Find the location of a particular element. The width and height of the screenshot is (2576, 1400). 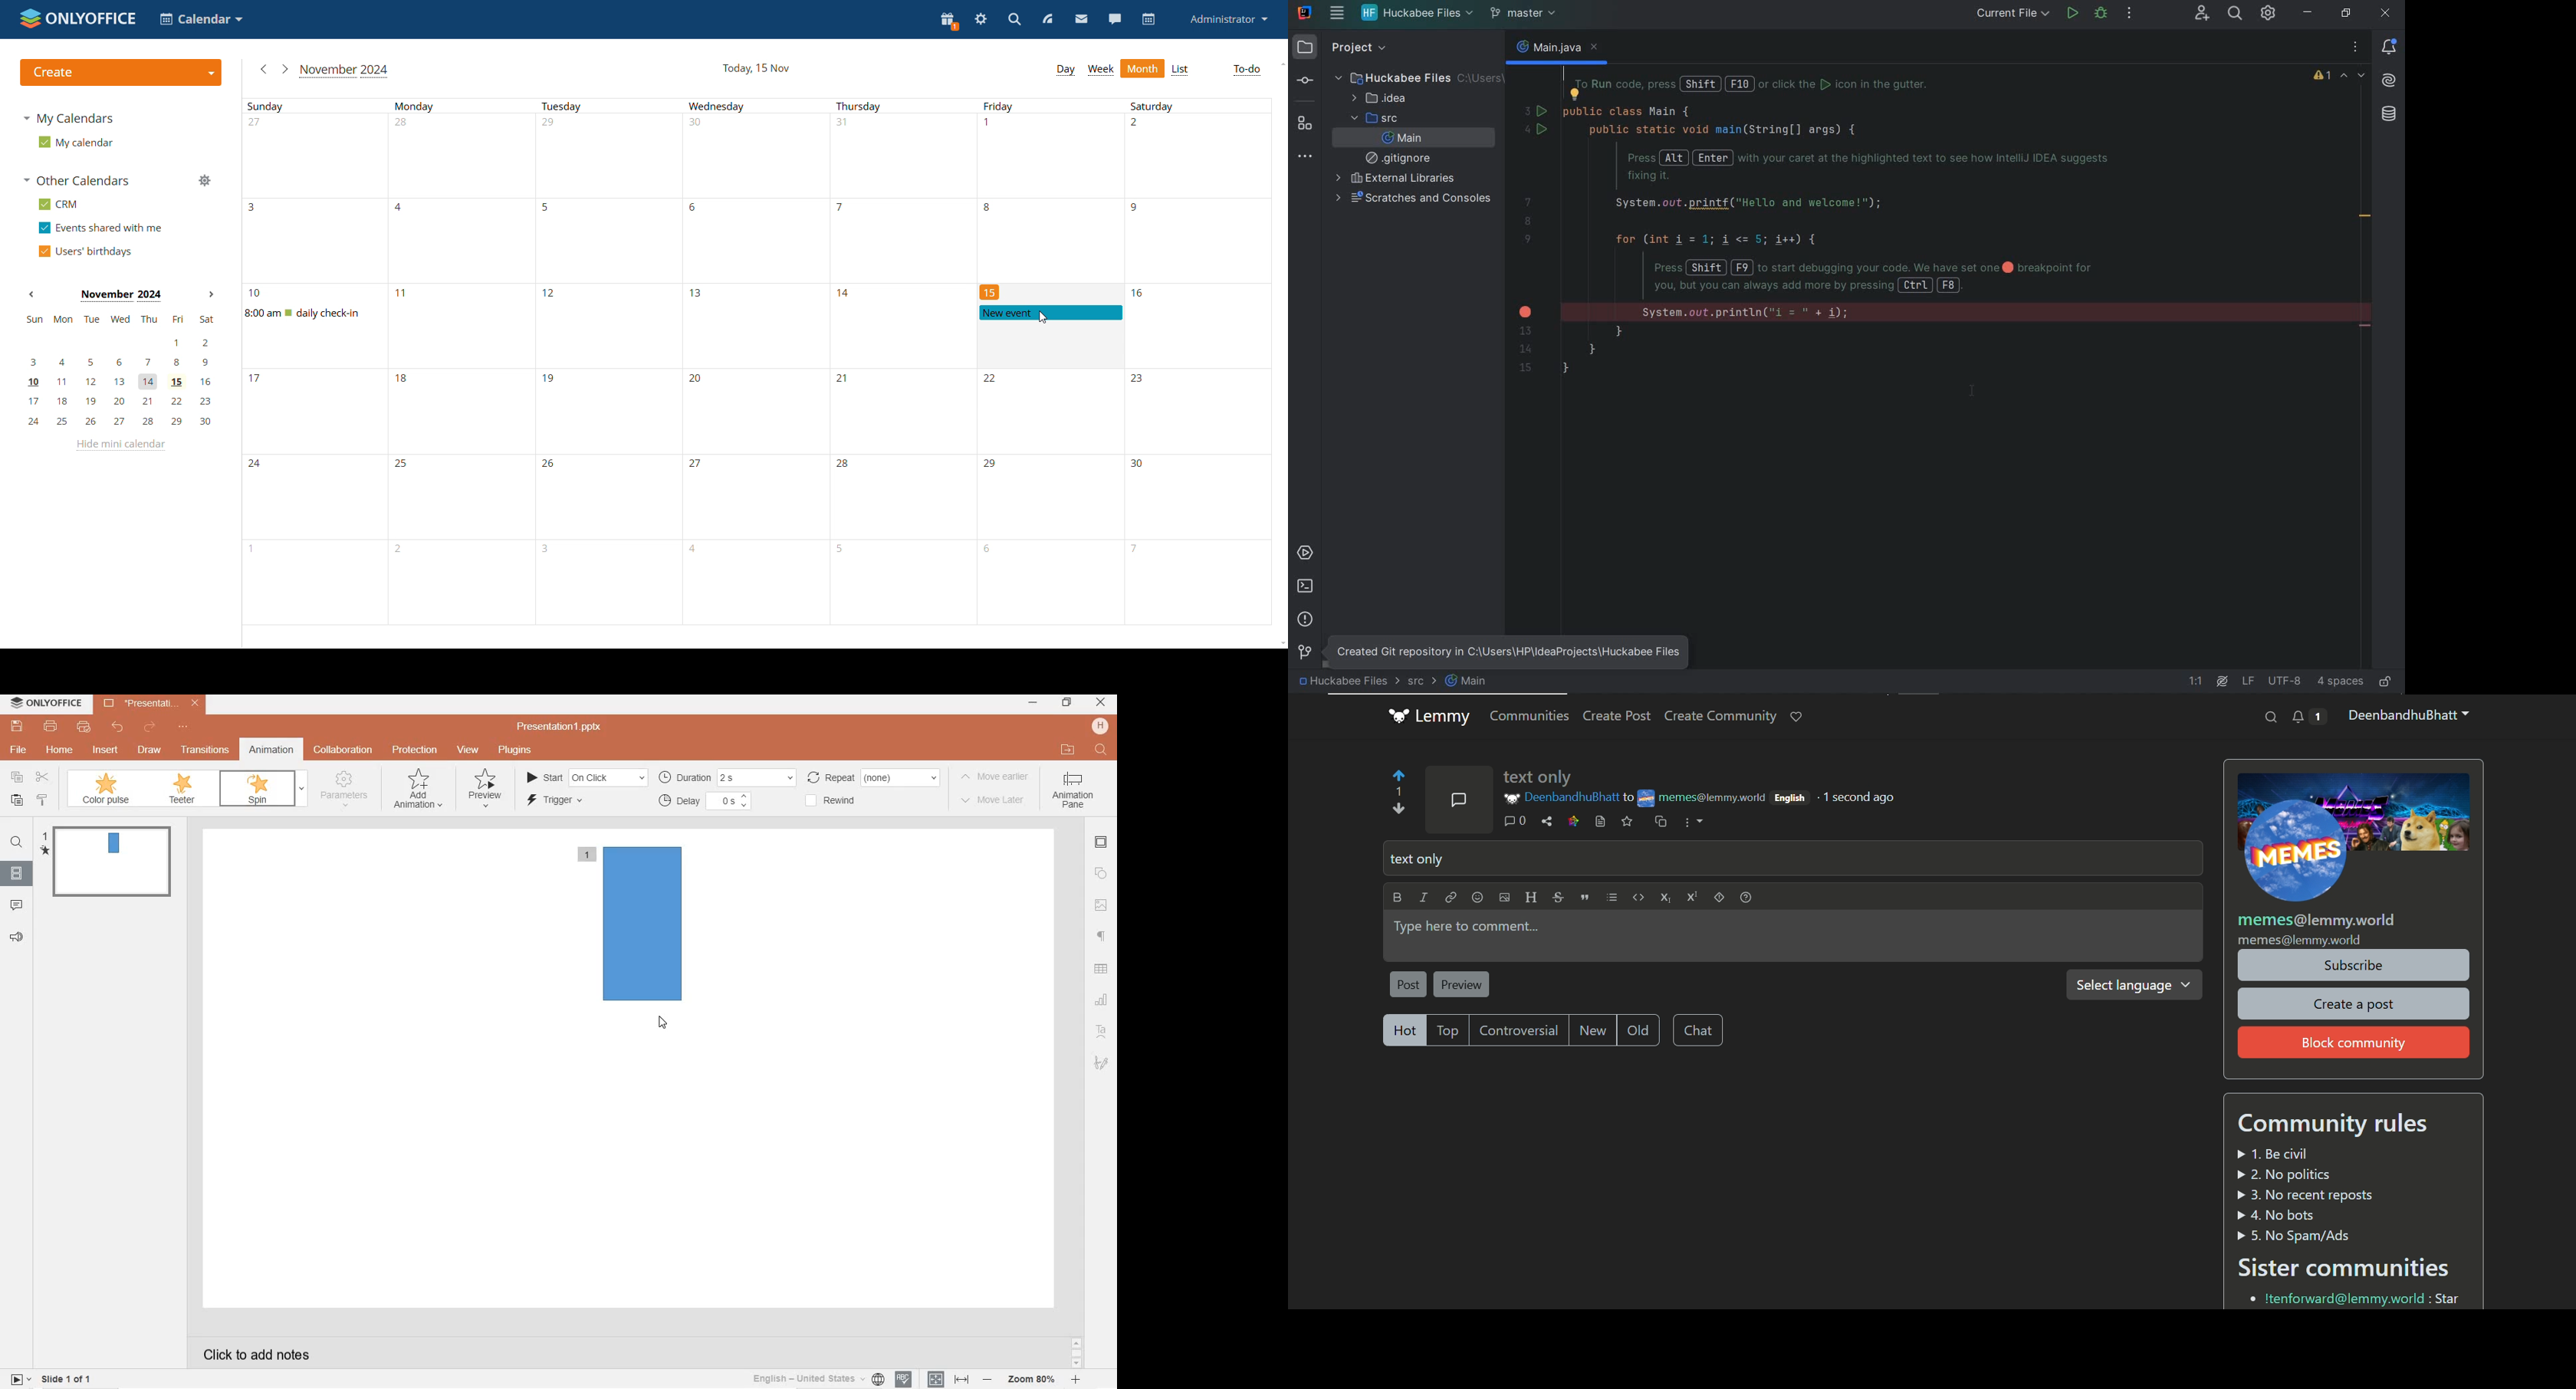

print is located at coordinates (51, 726).